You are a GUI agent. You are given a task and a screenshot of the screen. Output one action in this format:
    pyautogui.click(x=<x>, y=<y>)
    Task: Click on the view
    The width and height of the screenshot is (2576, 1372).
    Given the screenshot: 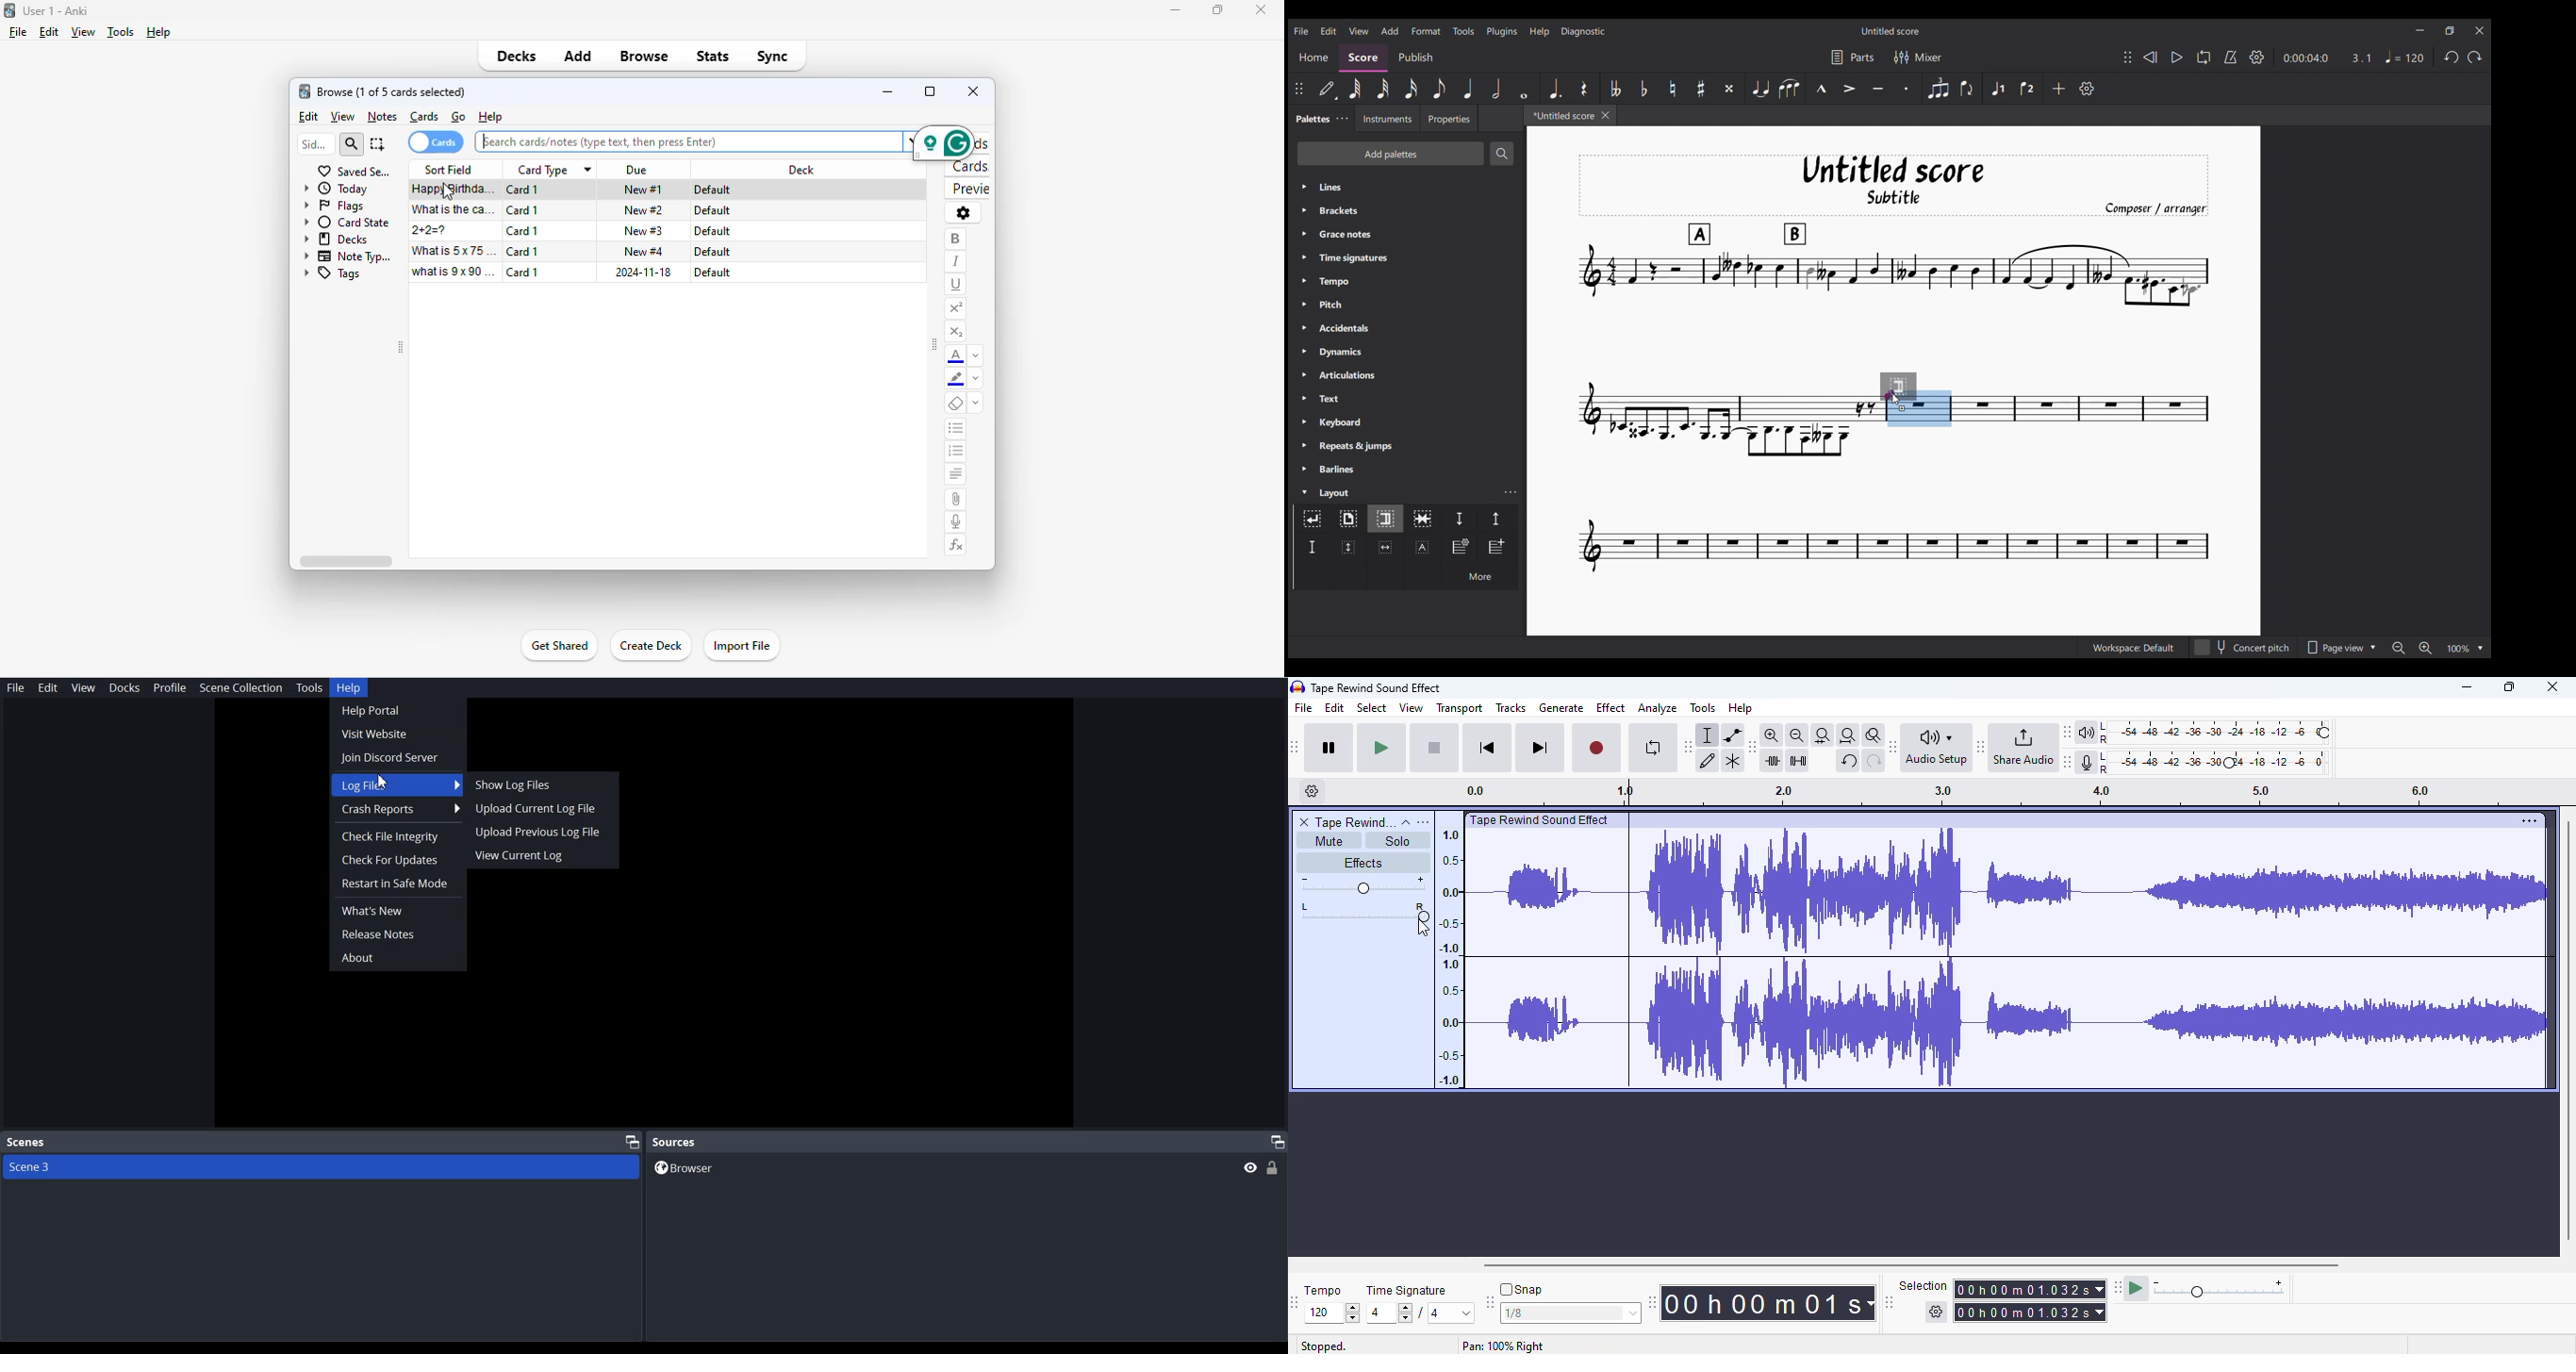 What is the action you would take?
    pyautogui.click(x=343, y=117)
    